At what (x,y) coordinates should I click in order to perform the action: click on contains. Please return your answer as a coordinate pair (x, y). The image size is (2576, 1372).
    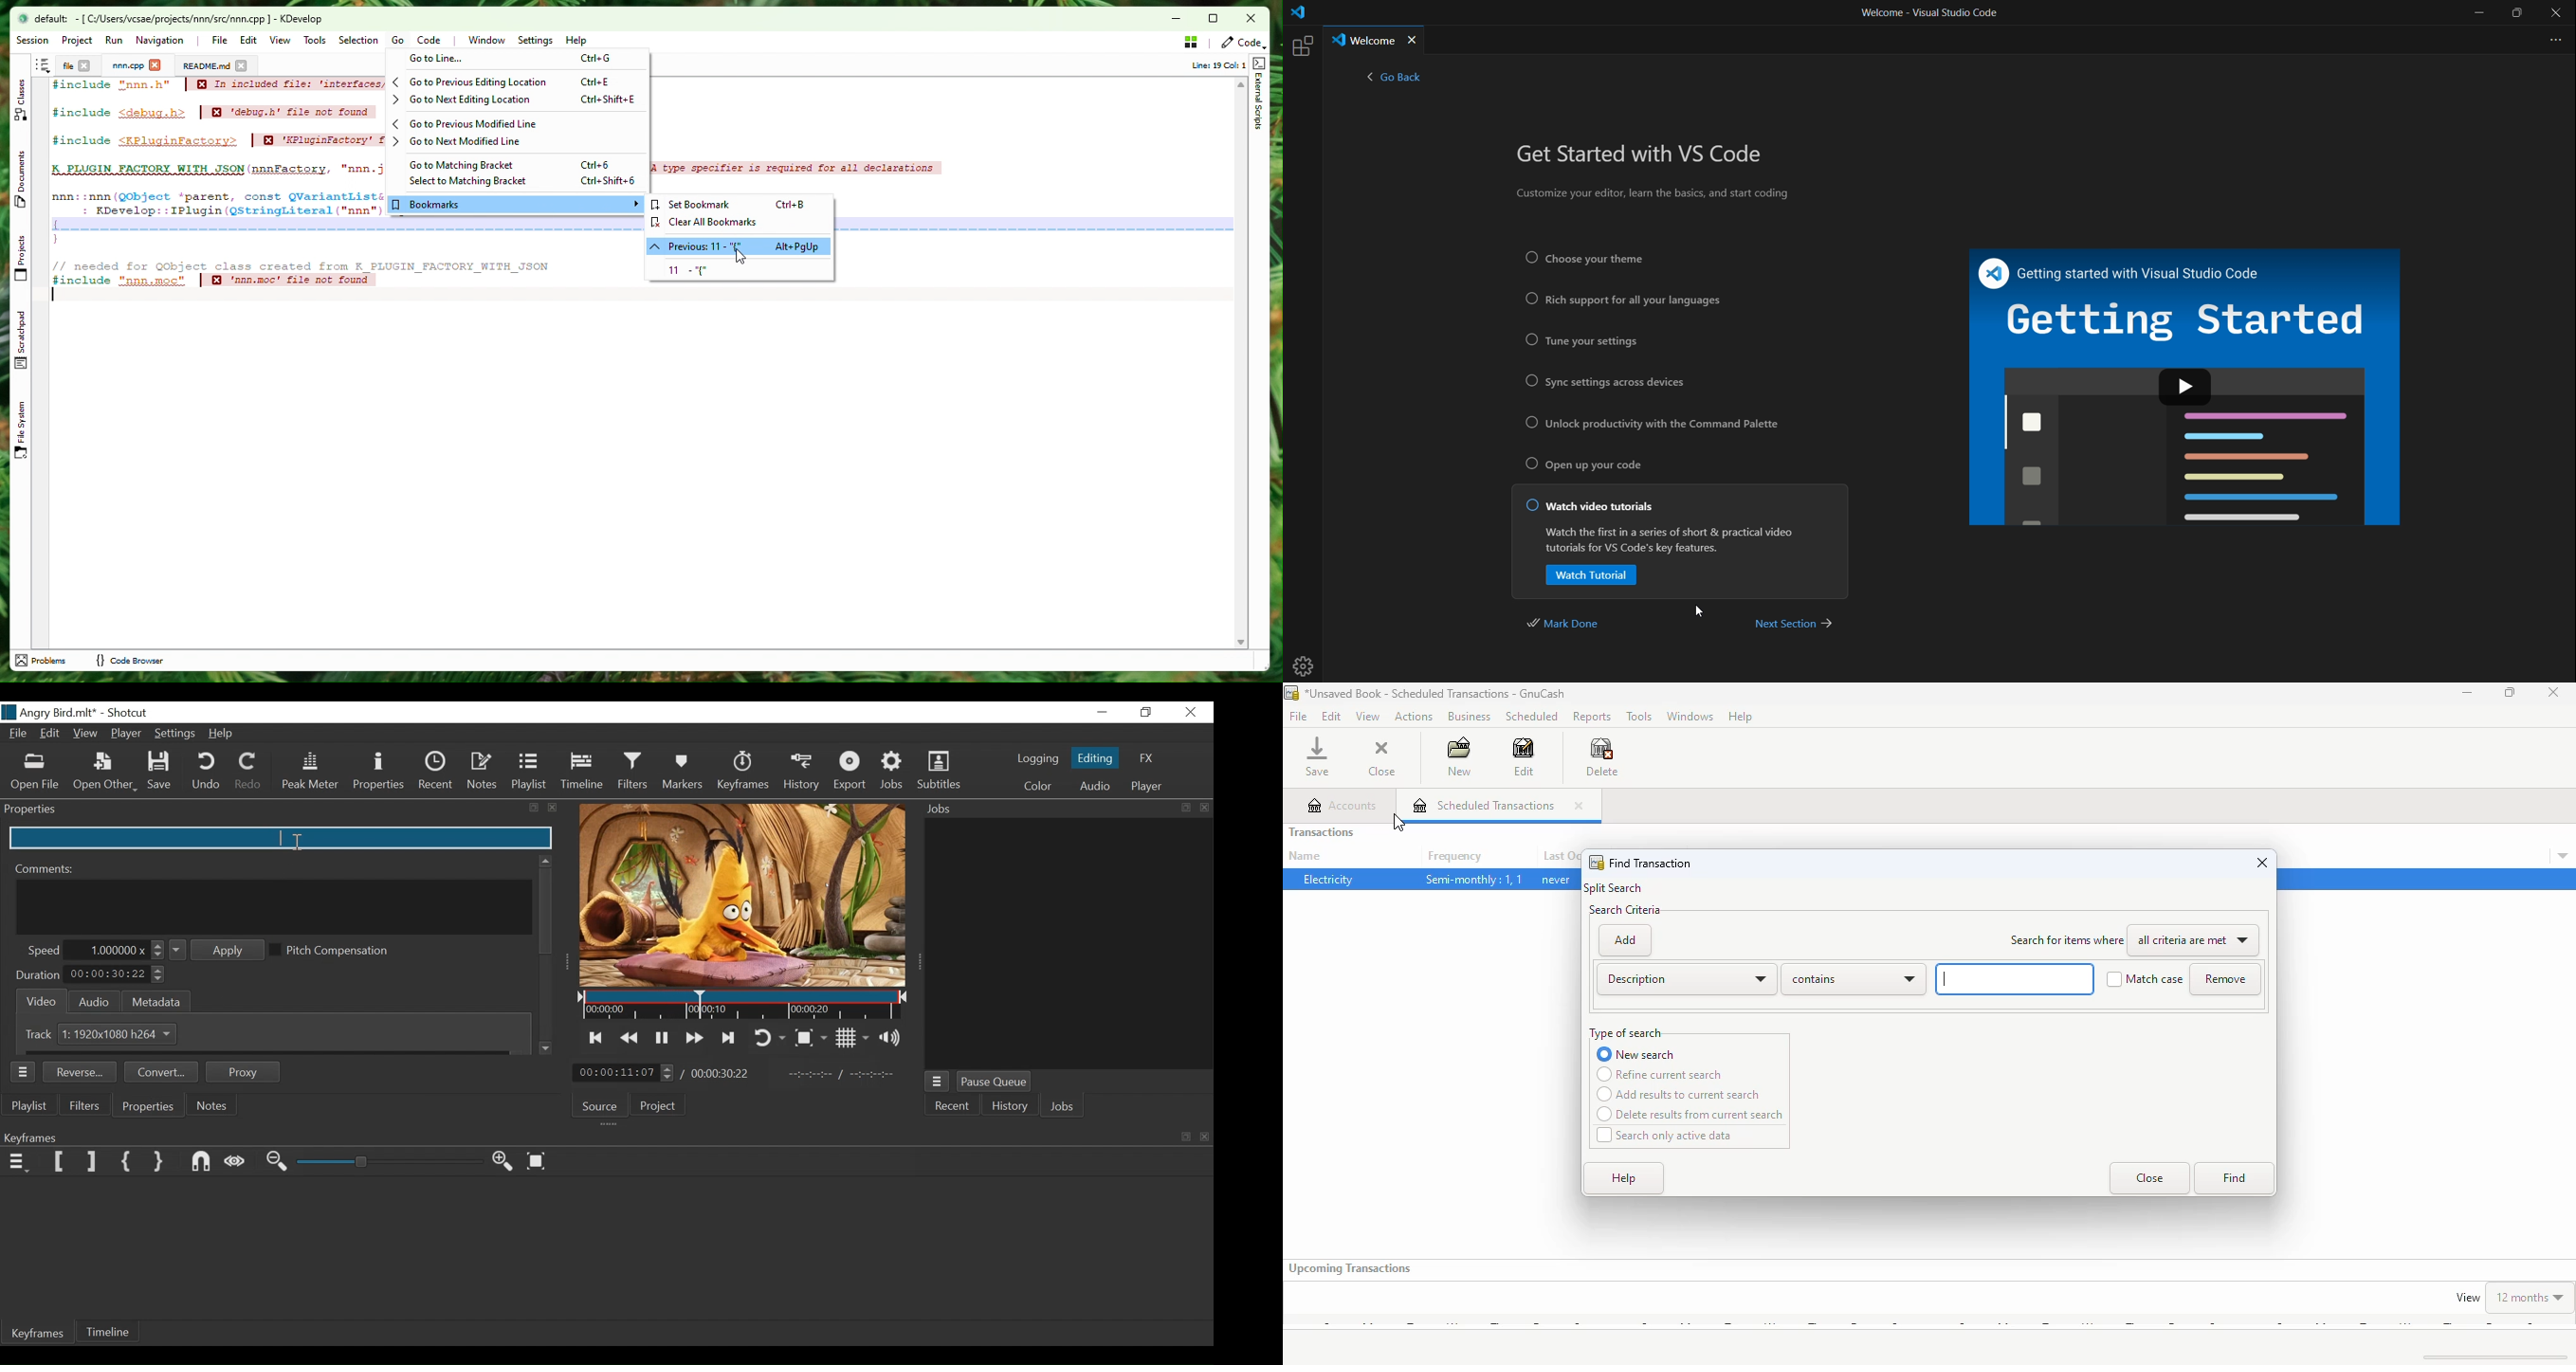
    Looking at the image, I should click on (1854, 979).